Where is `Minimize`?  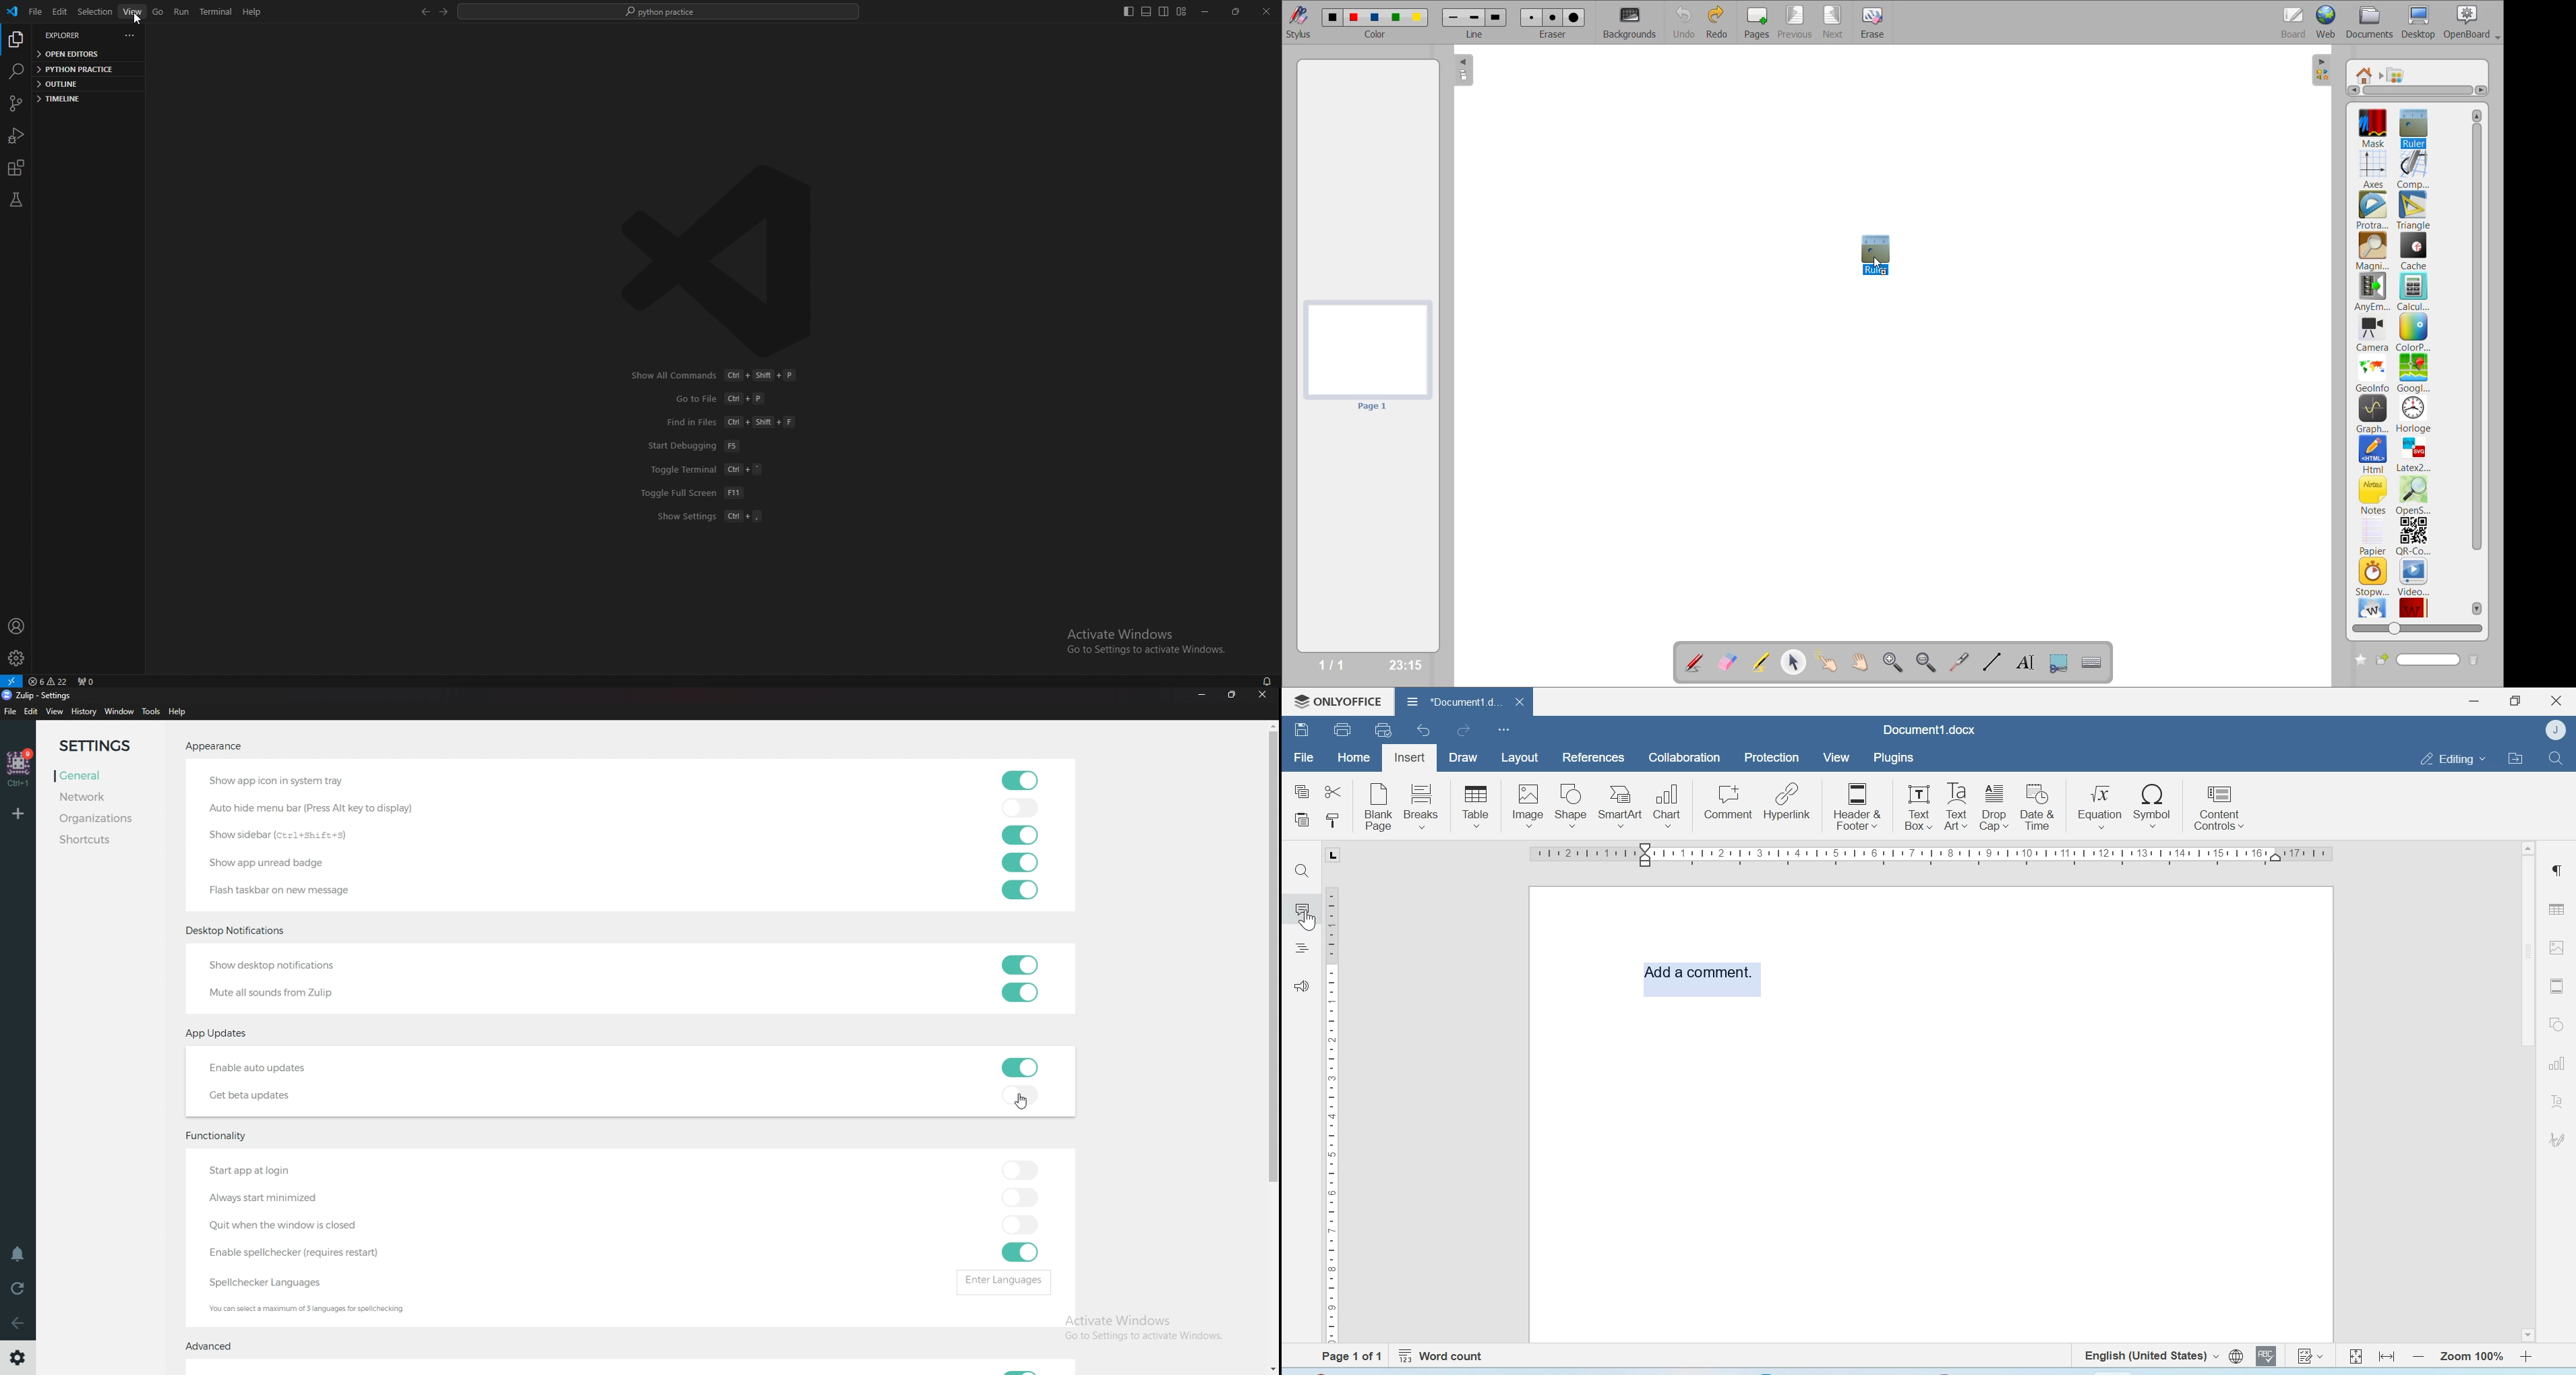 Minimize is located at coordinates (2476, 701).